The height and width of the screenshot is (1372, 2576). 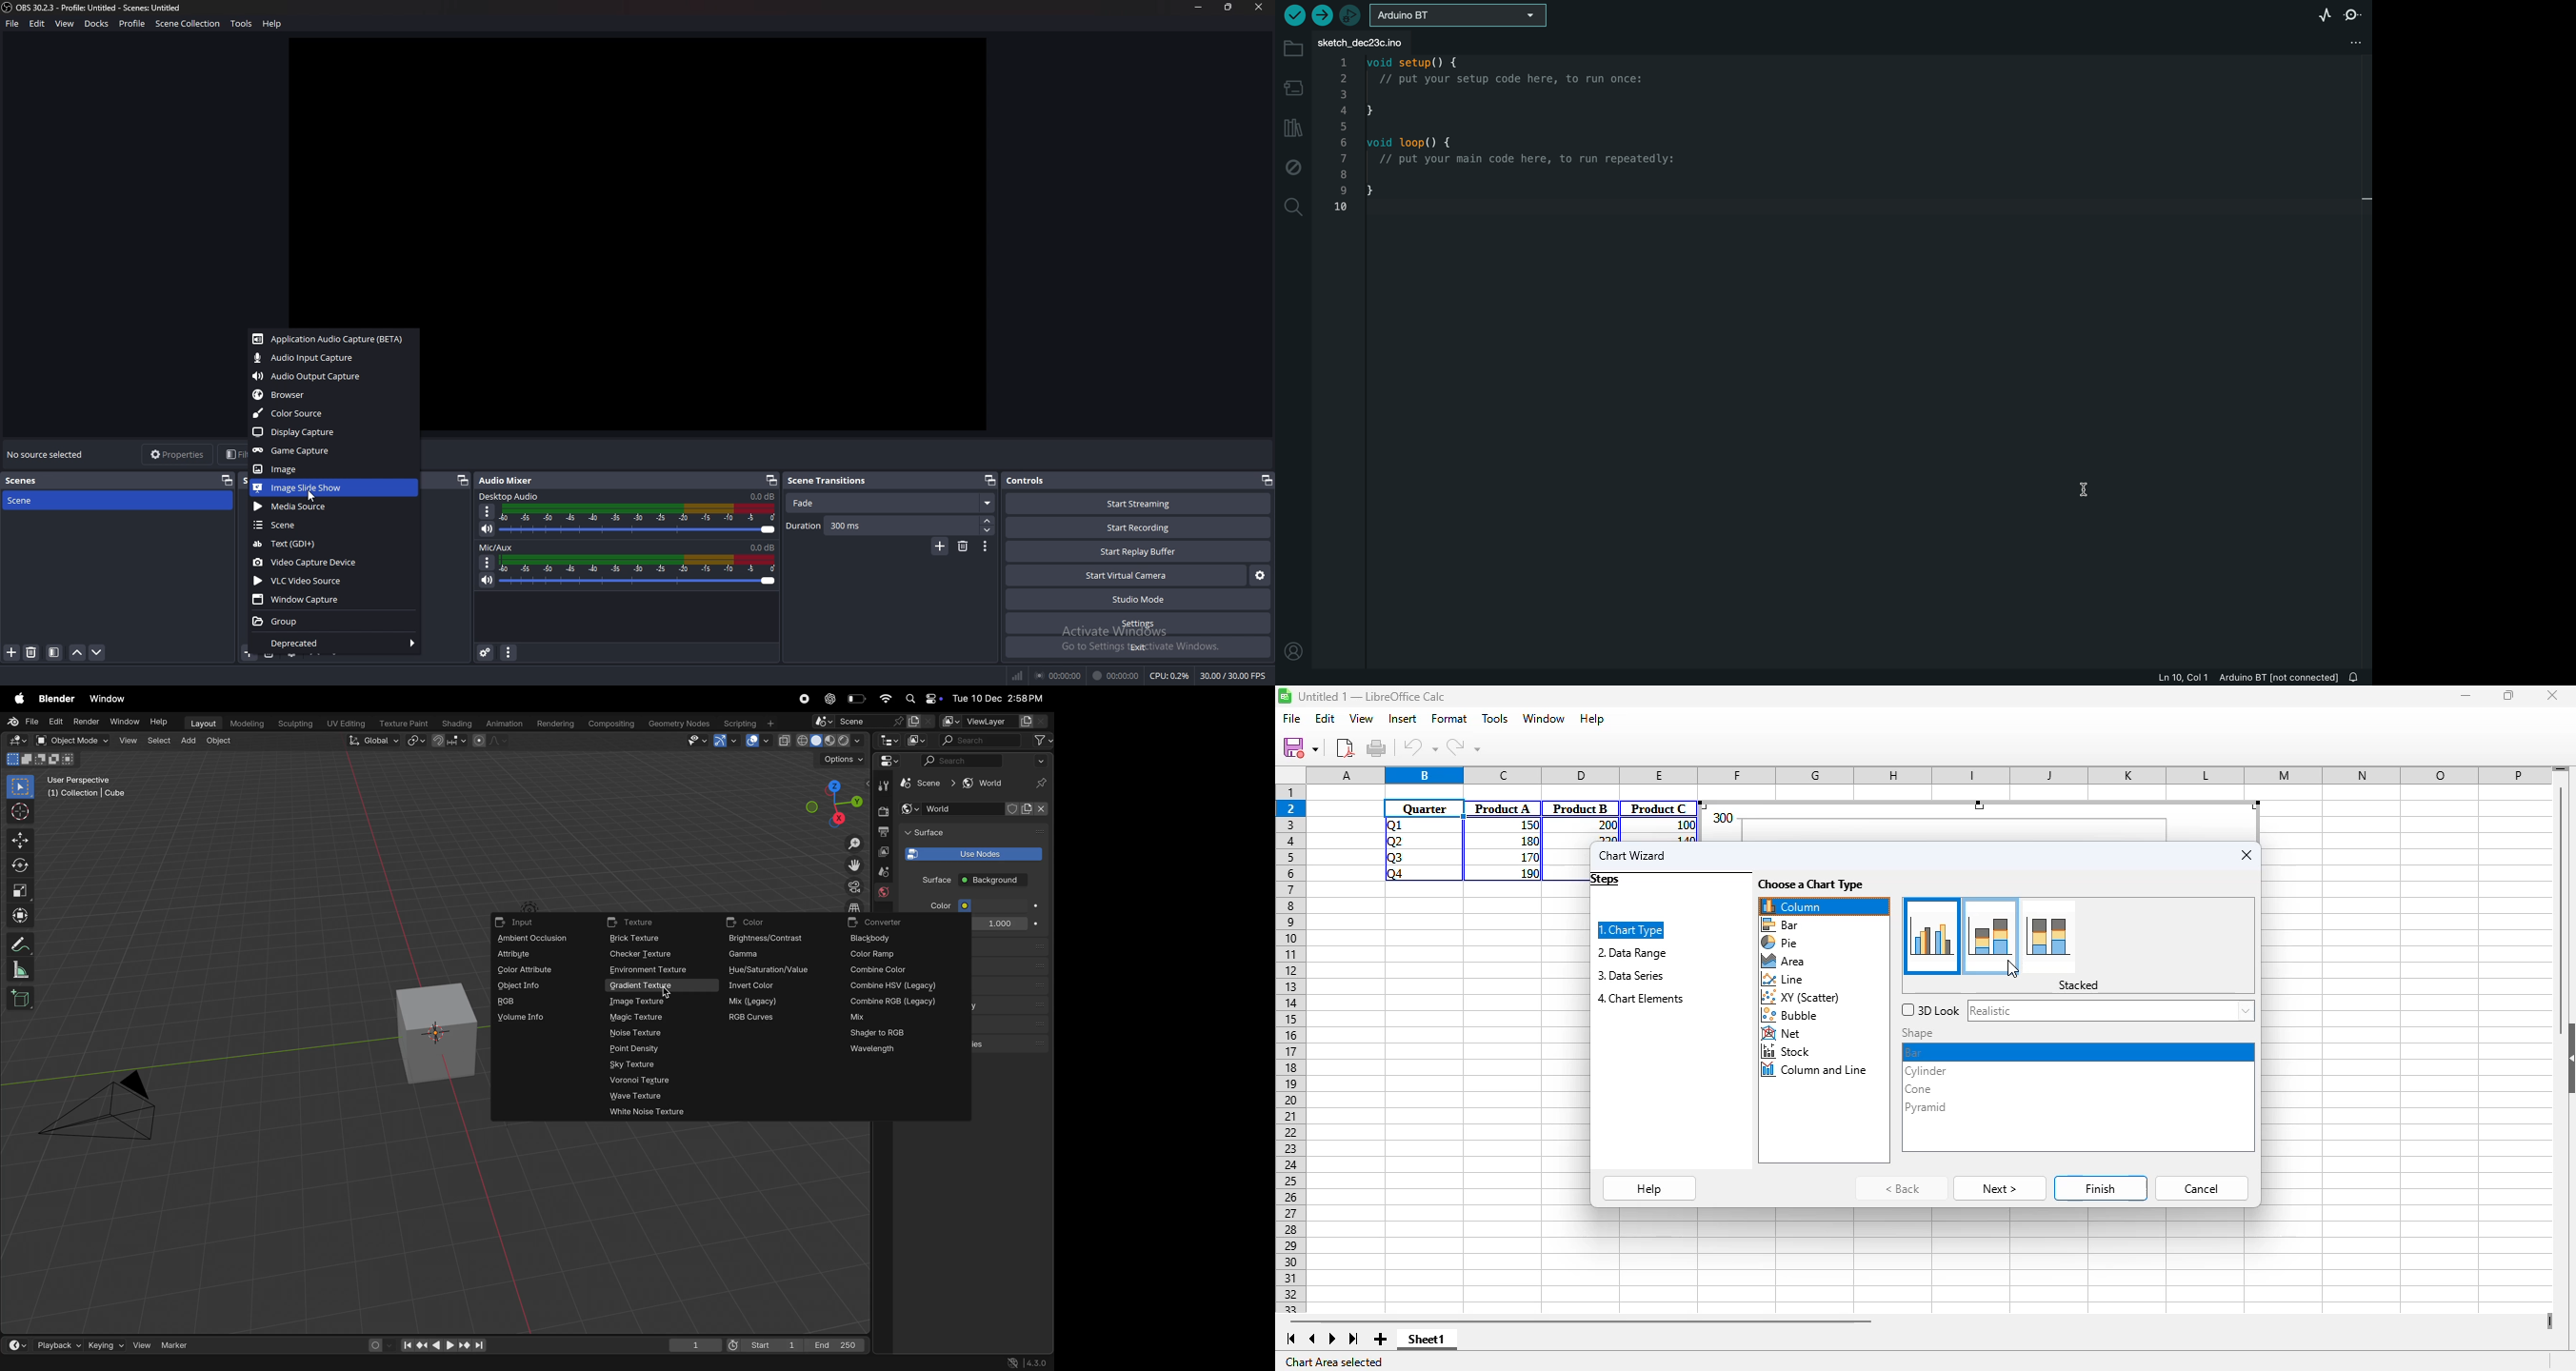 What do you see at coordinates (1916, 1051) in the screenshot?
I see `bar` at bounding box center [1916, 1051].